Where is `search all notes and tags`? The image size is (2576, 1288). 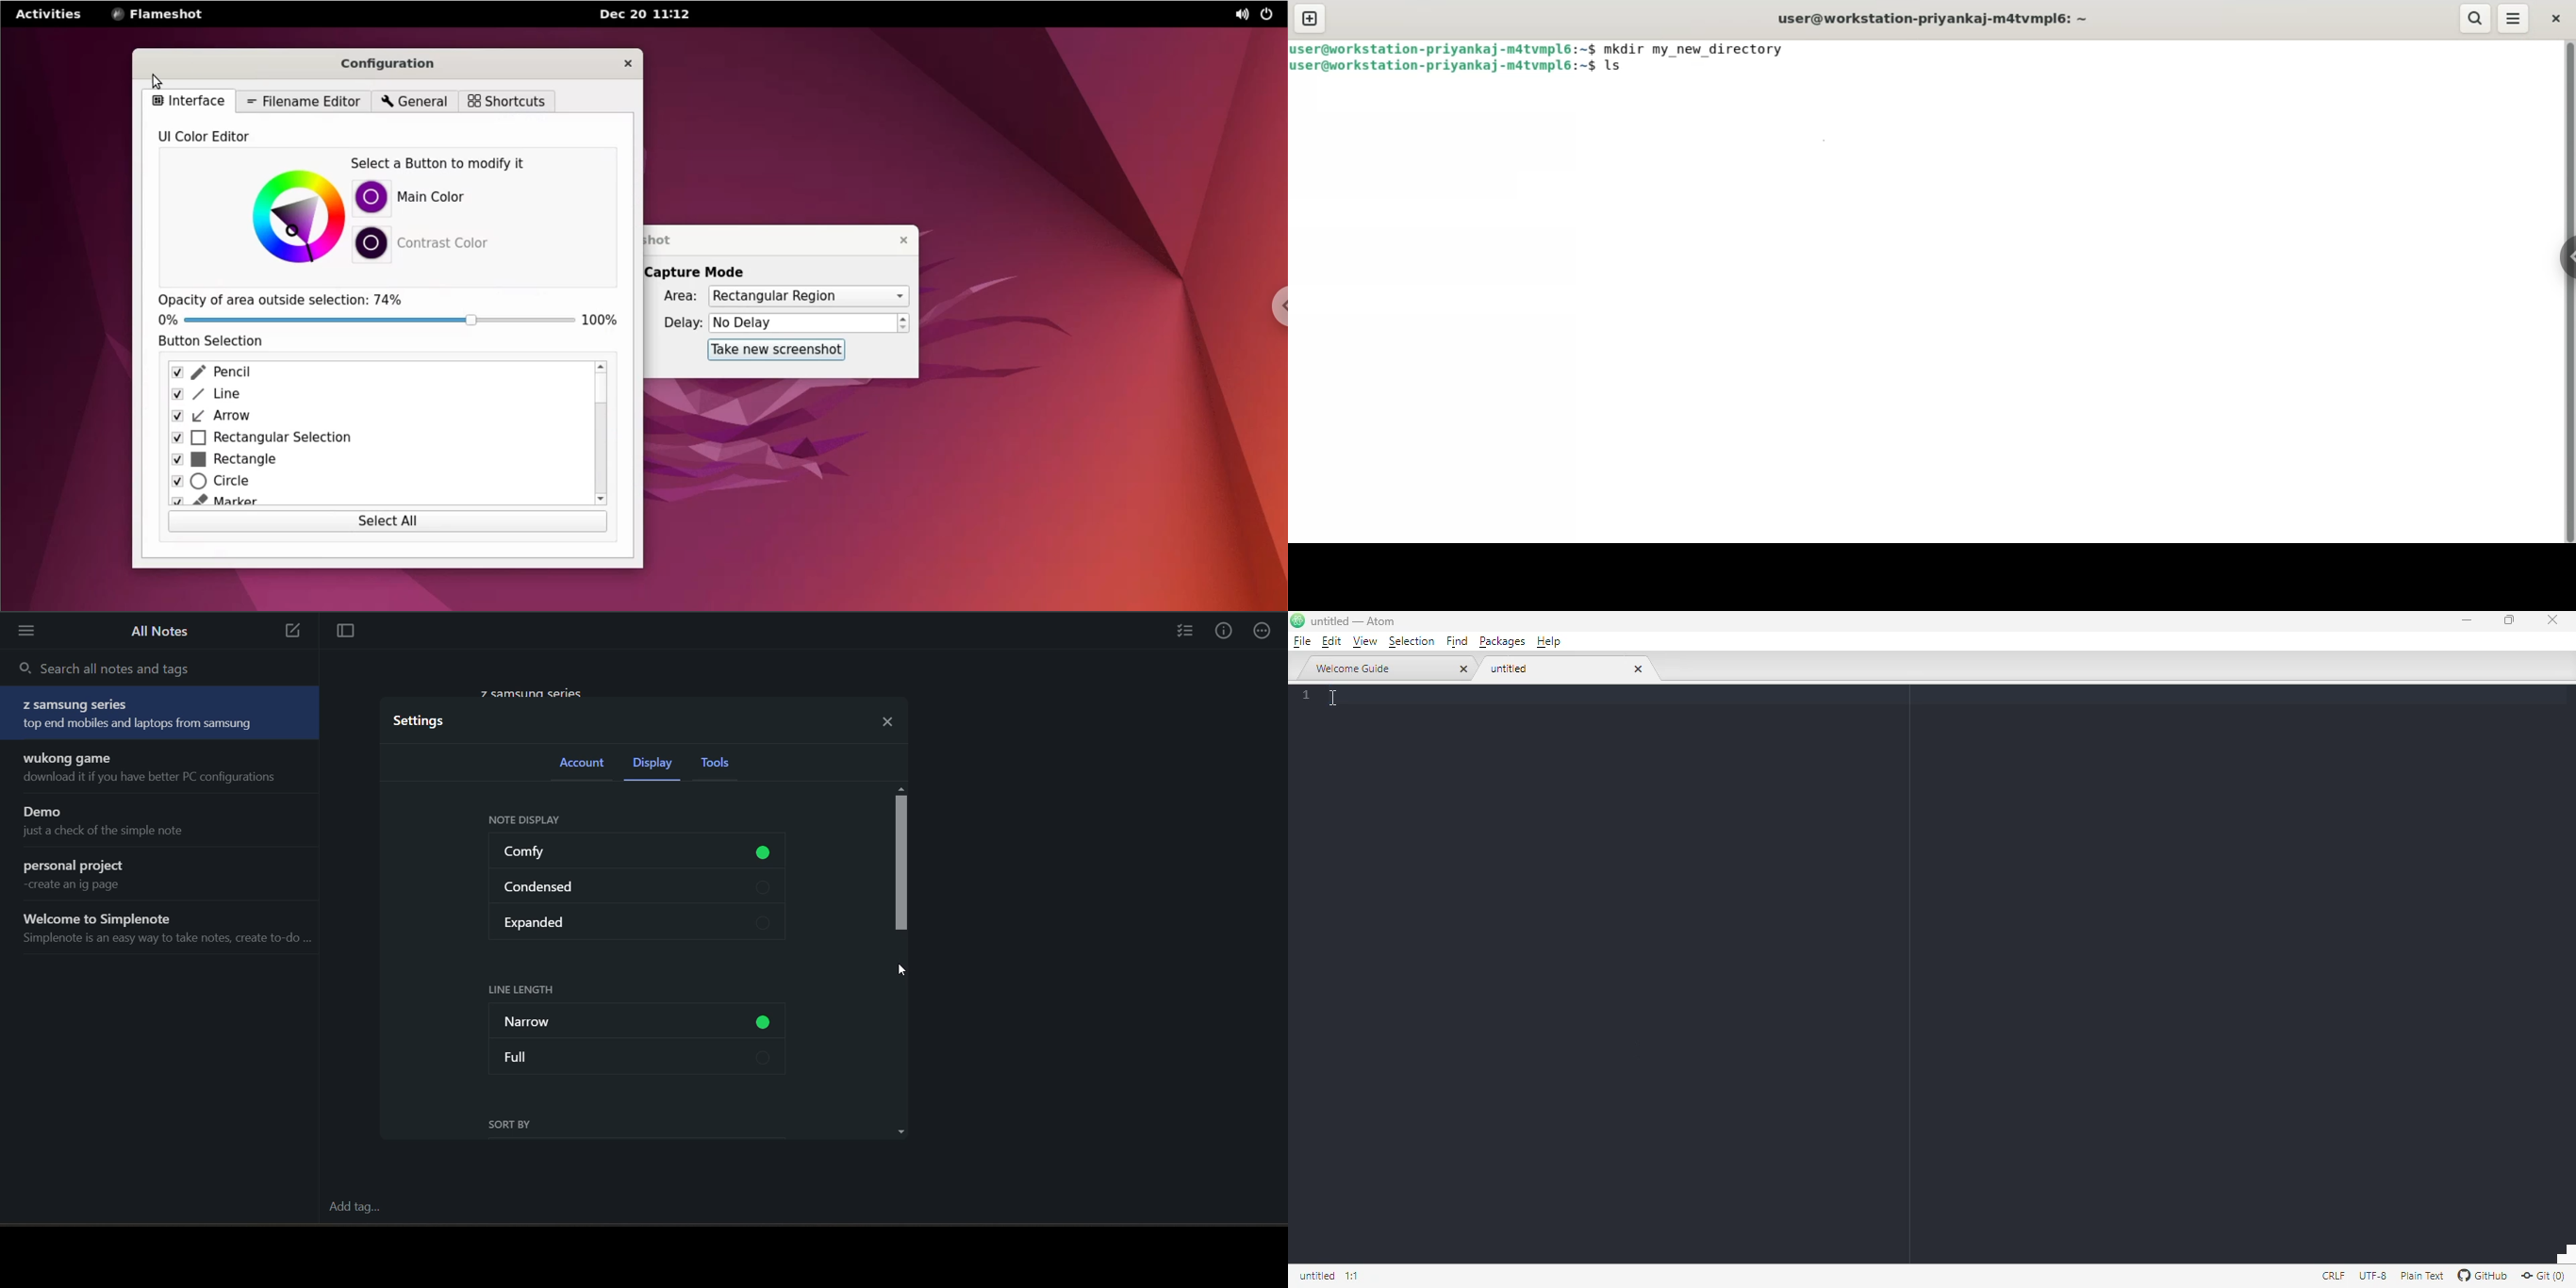
search all notes and tags is located at coordinates (160, 669).